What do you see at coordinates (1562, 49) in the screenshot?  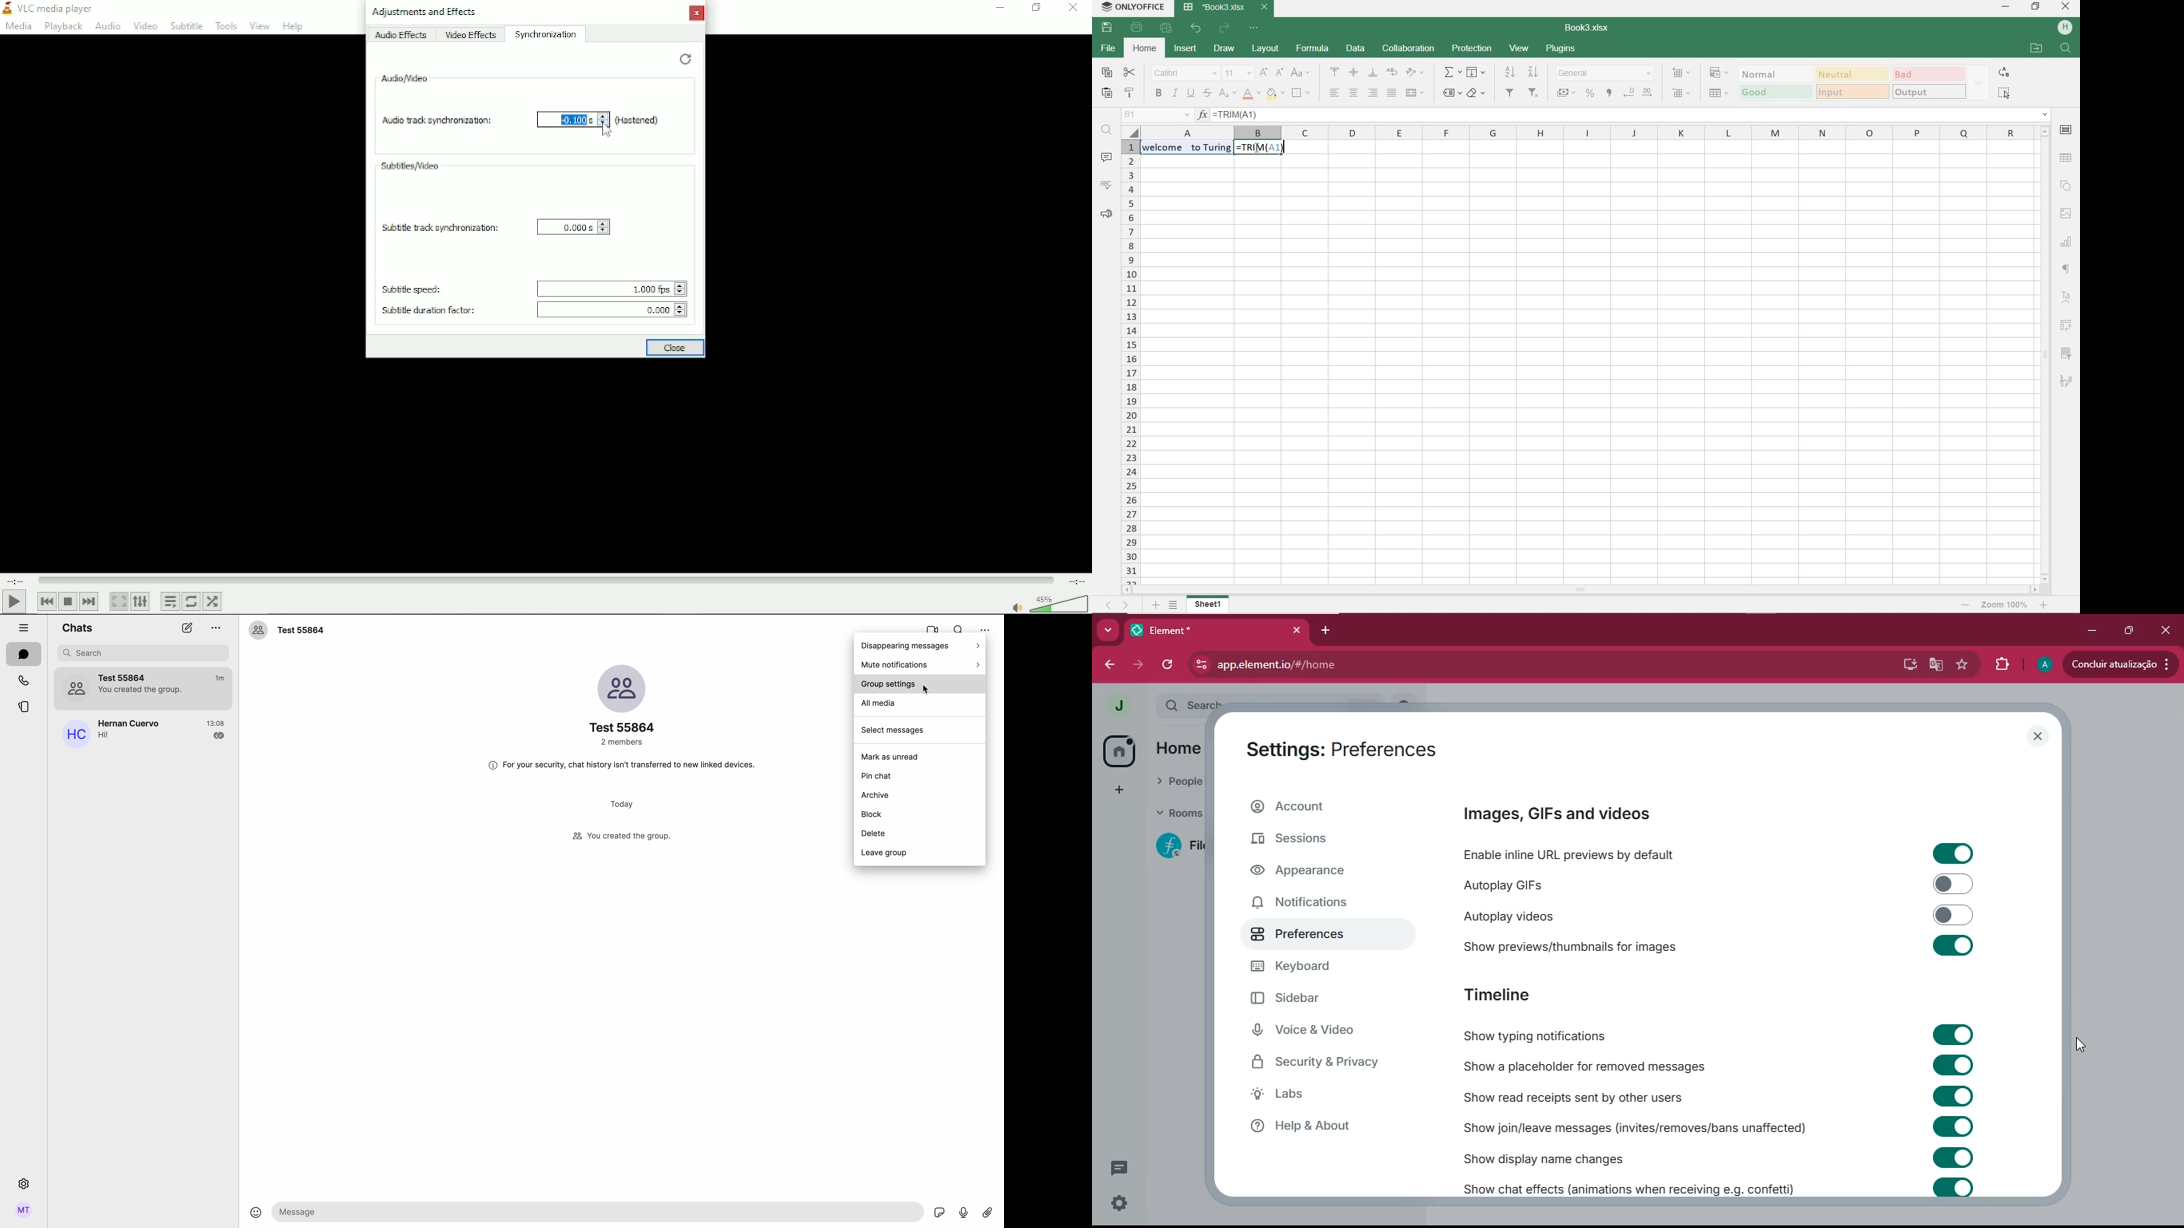 I see `plugins` at bounding box center [1562, 49].